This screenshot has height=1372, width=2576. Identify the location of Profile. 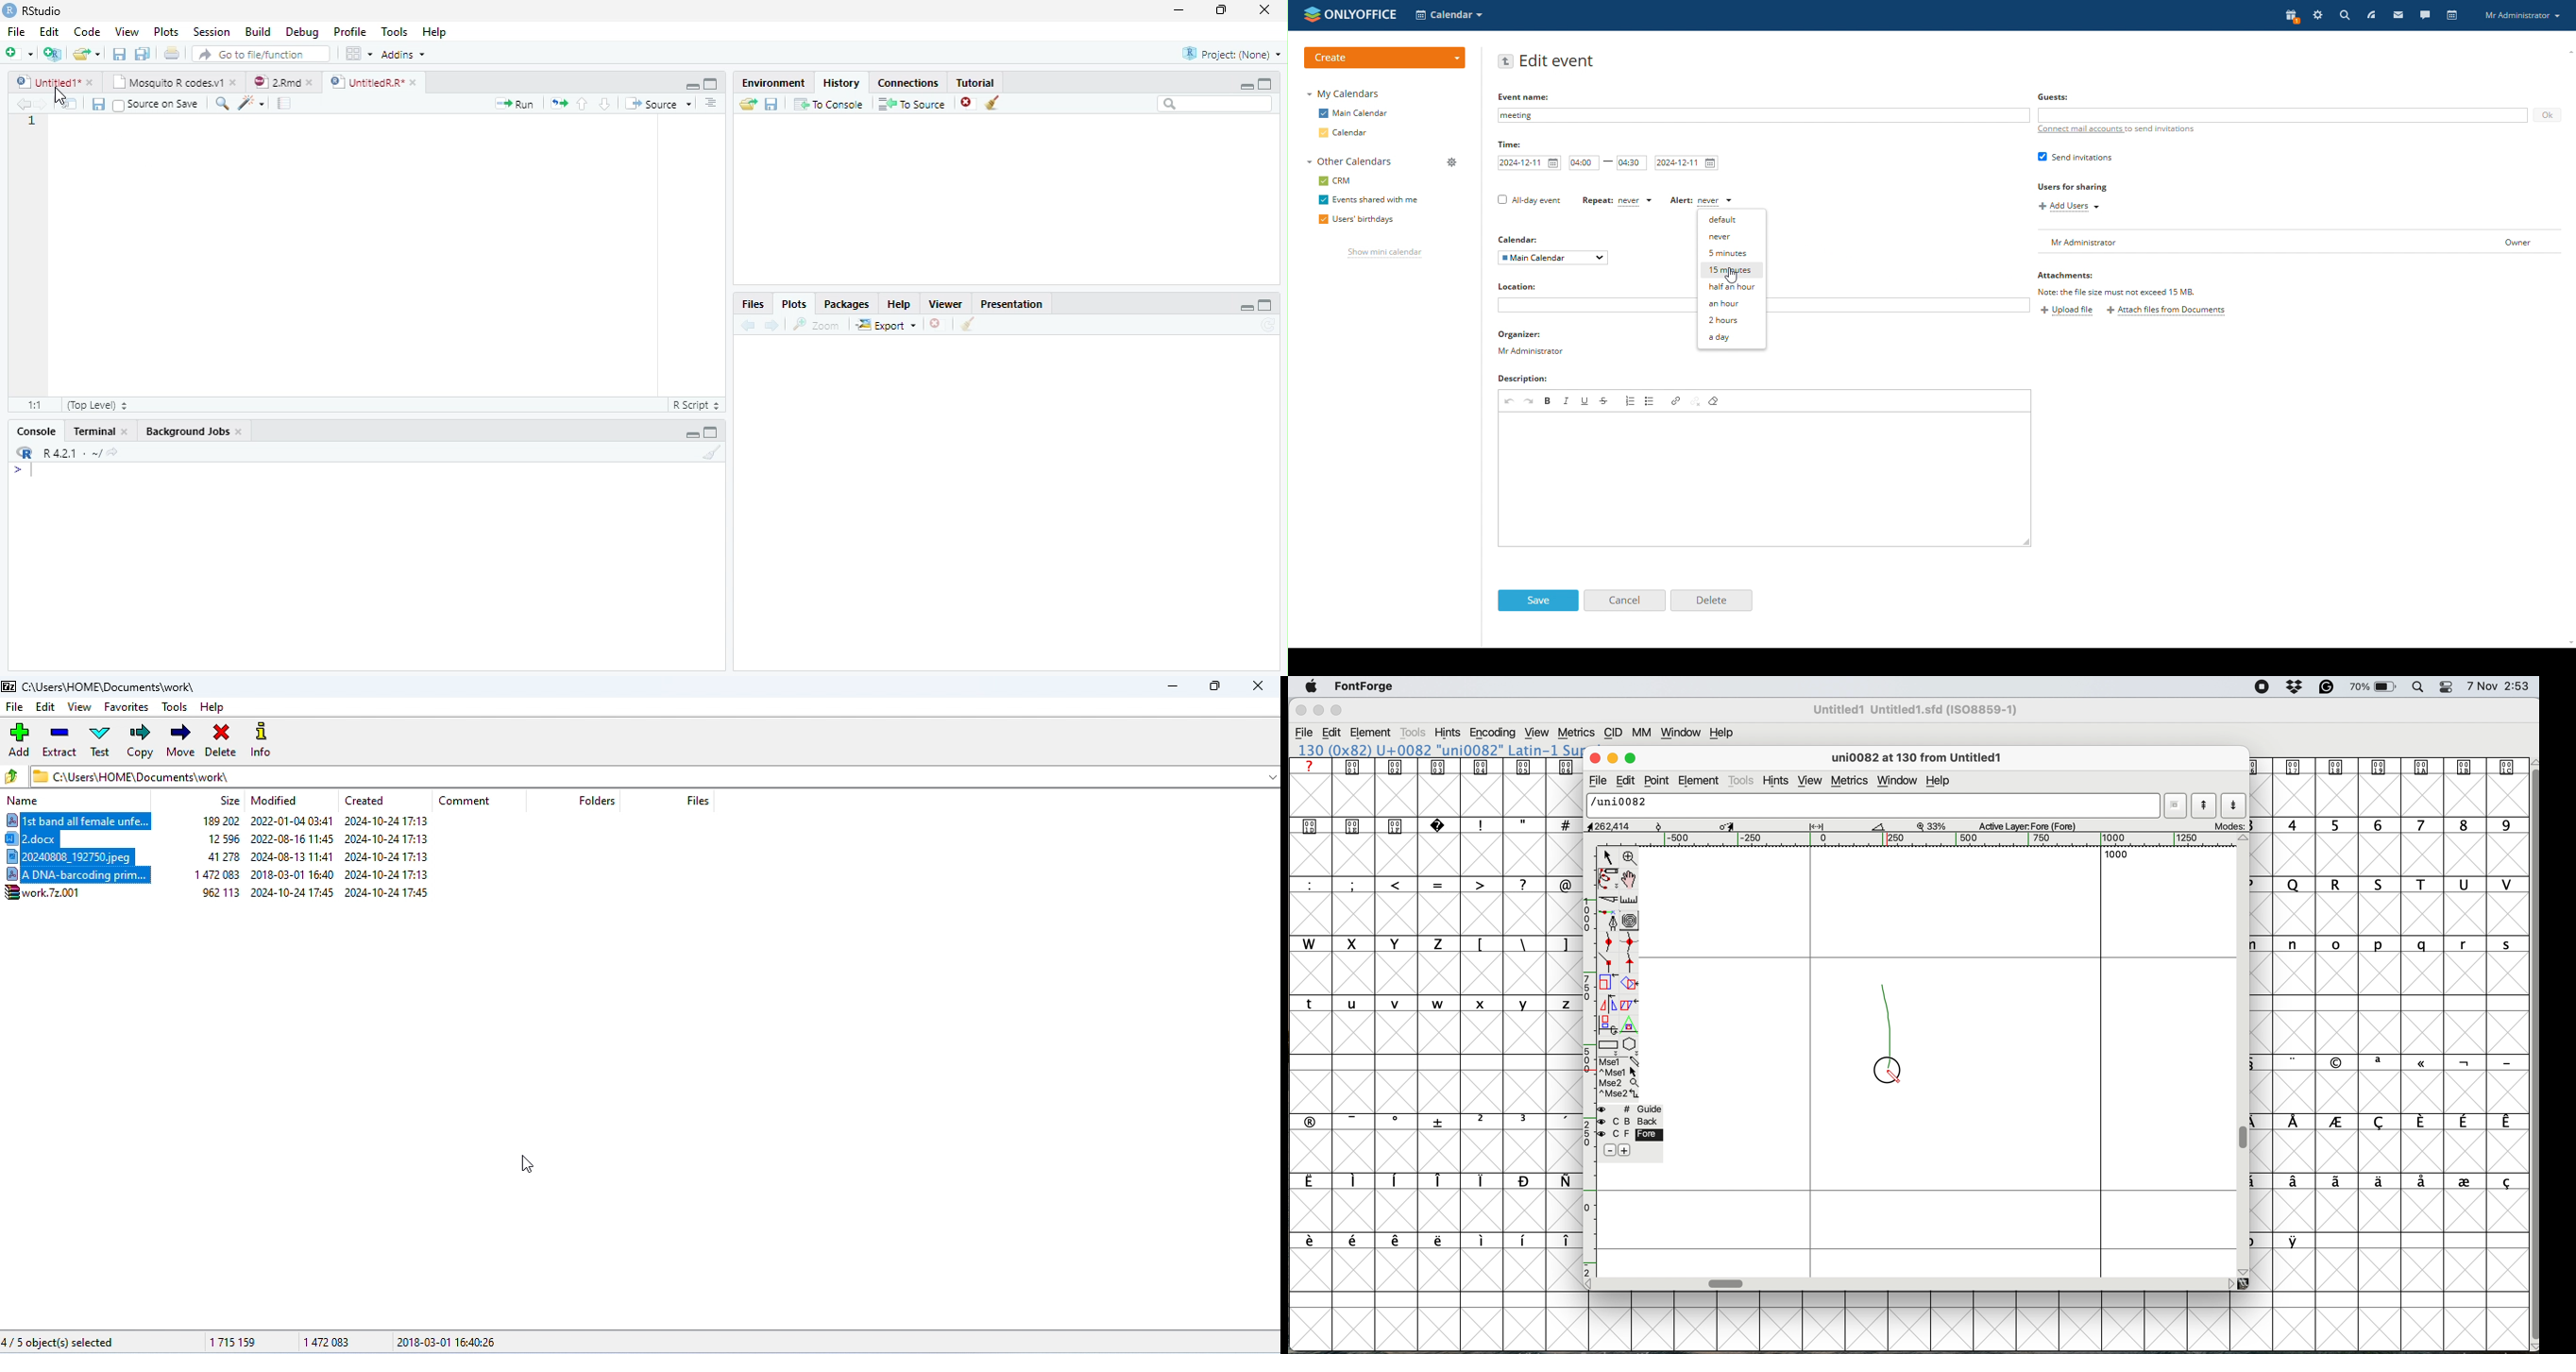
(351, 31).